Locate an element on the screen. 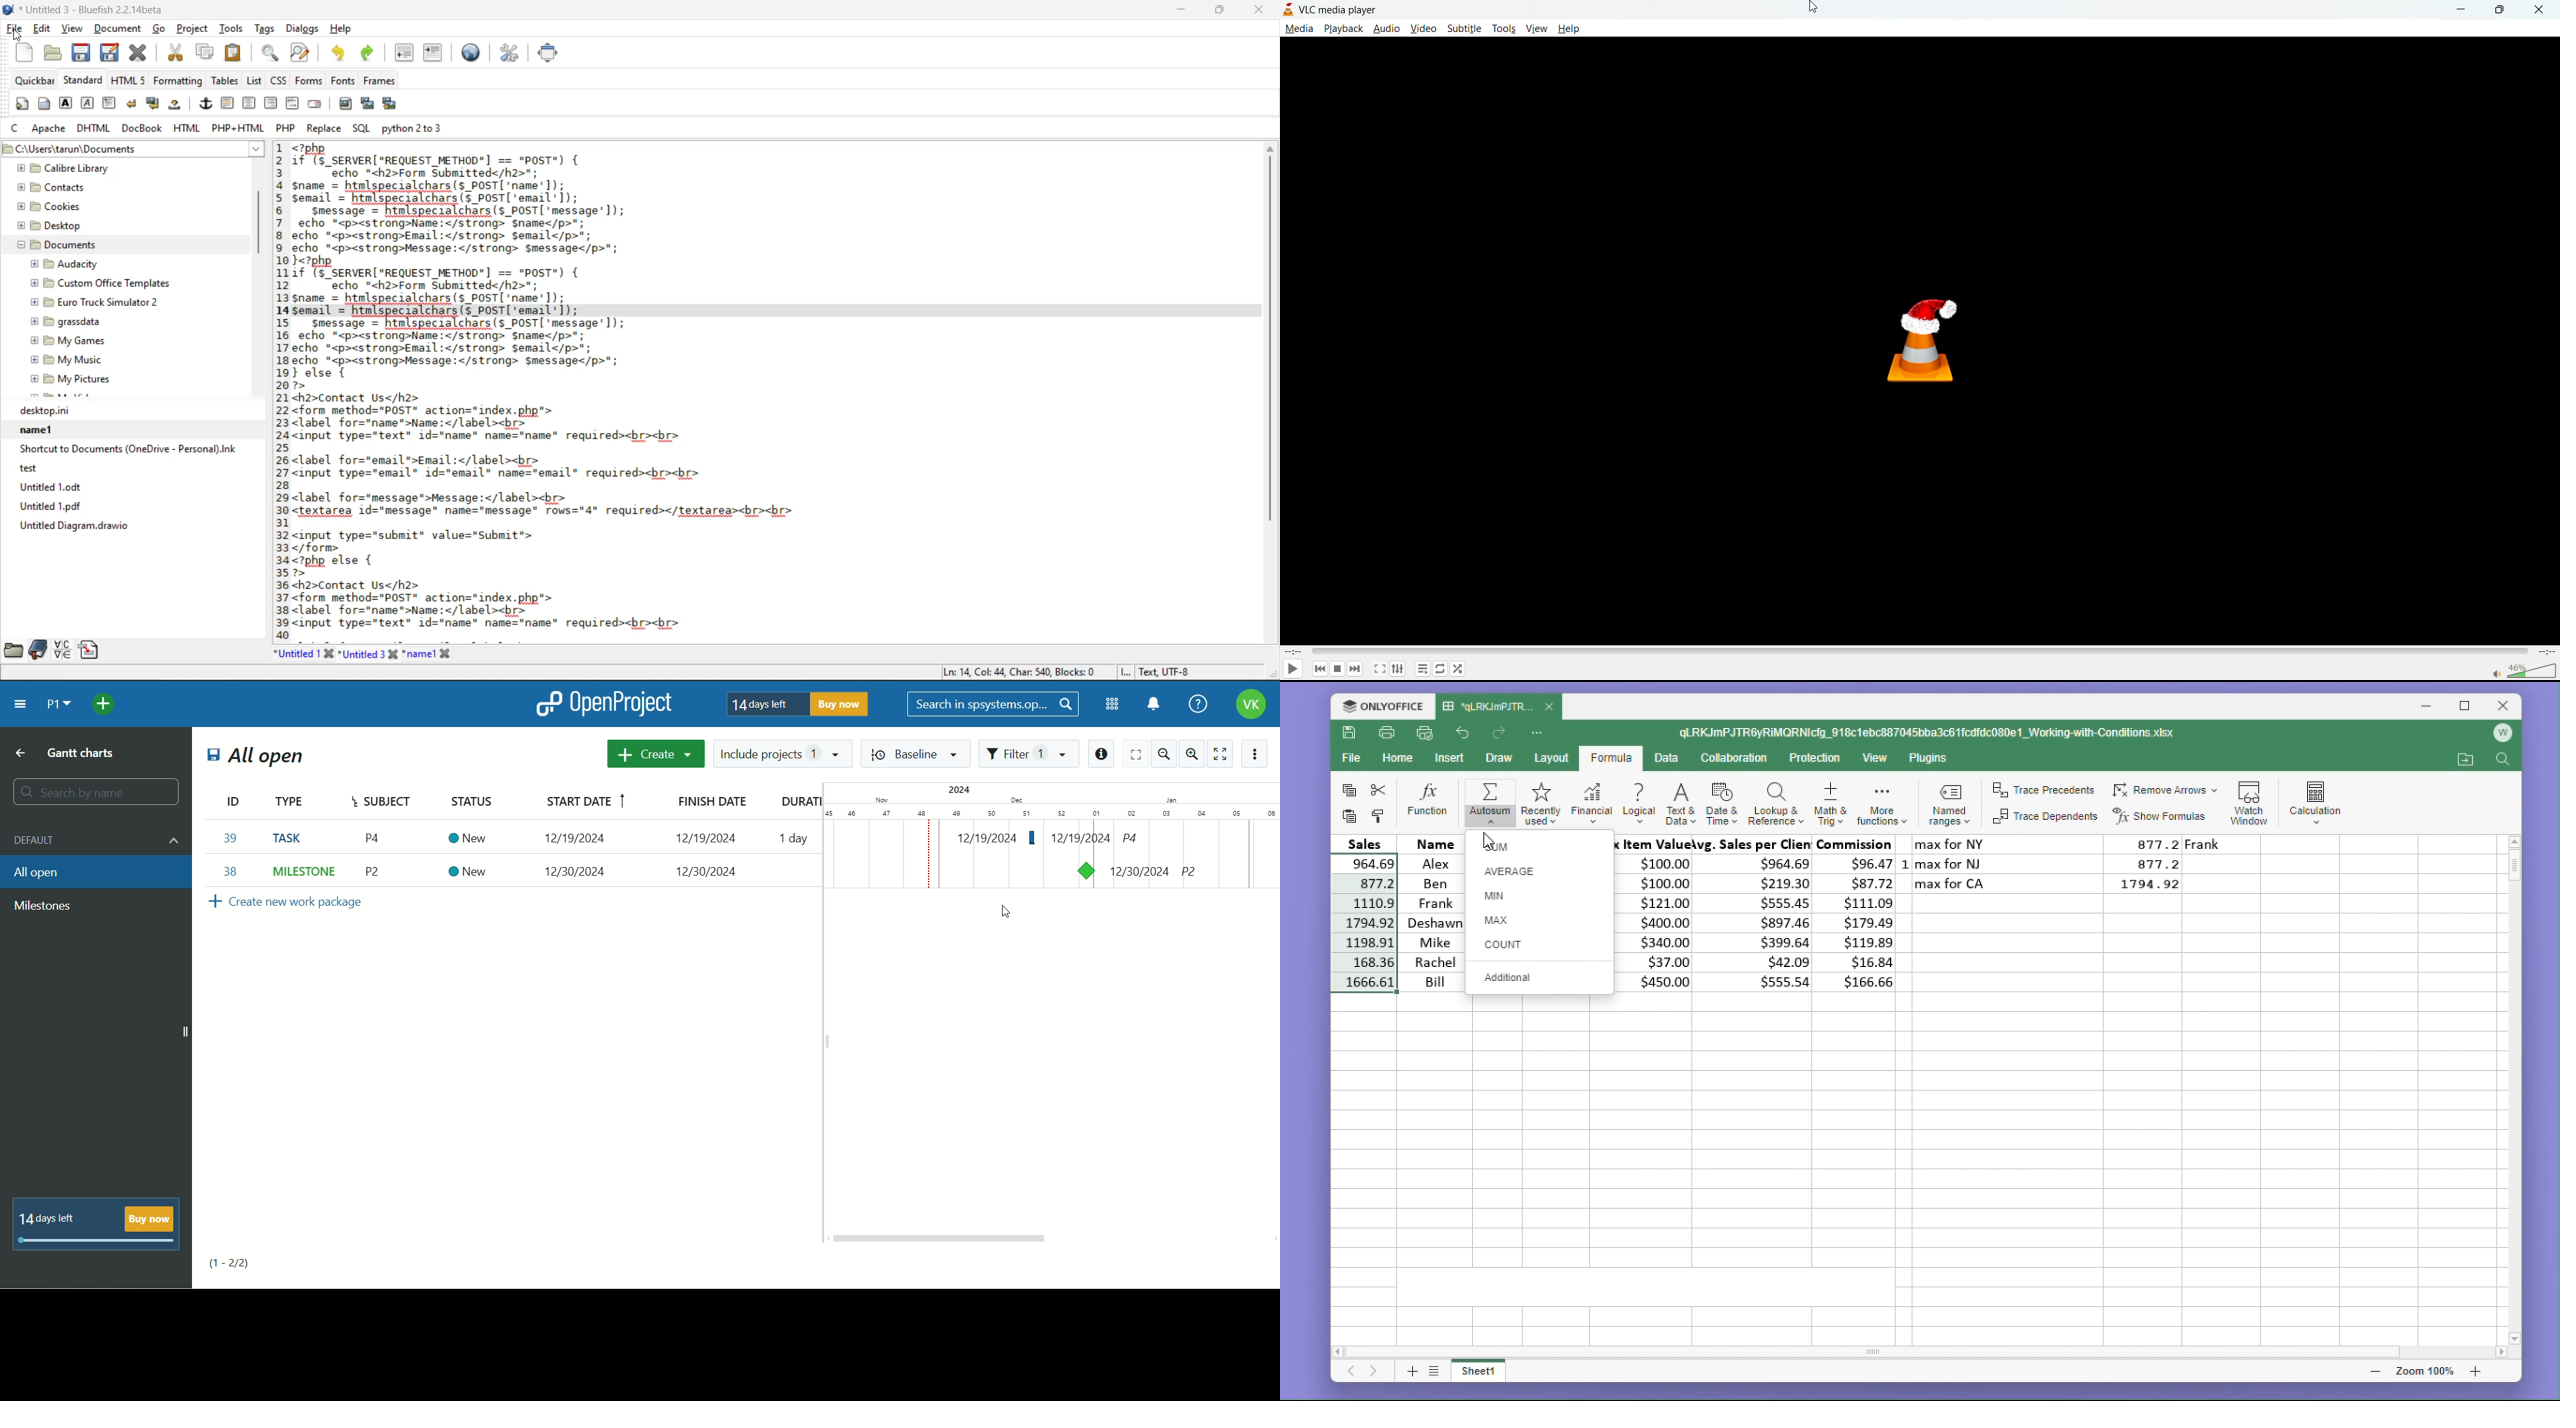 The height and width of the screenshot is (1428, 2576). data is located at coordinates (1670, 758).